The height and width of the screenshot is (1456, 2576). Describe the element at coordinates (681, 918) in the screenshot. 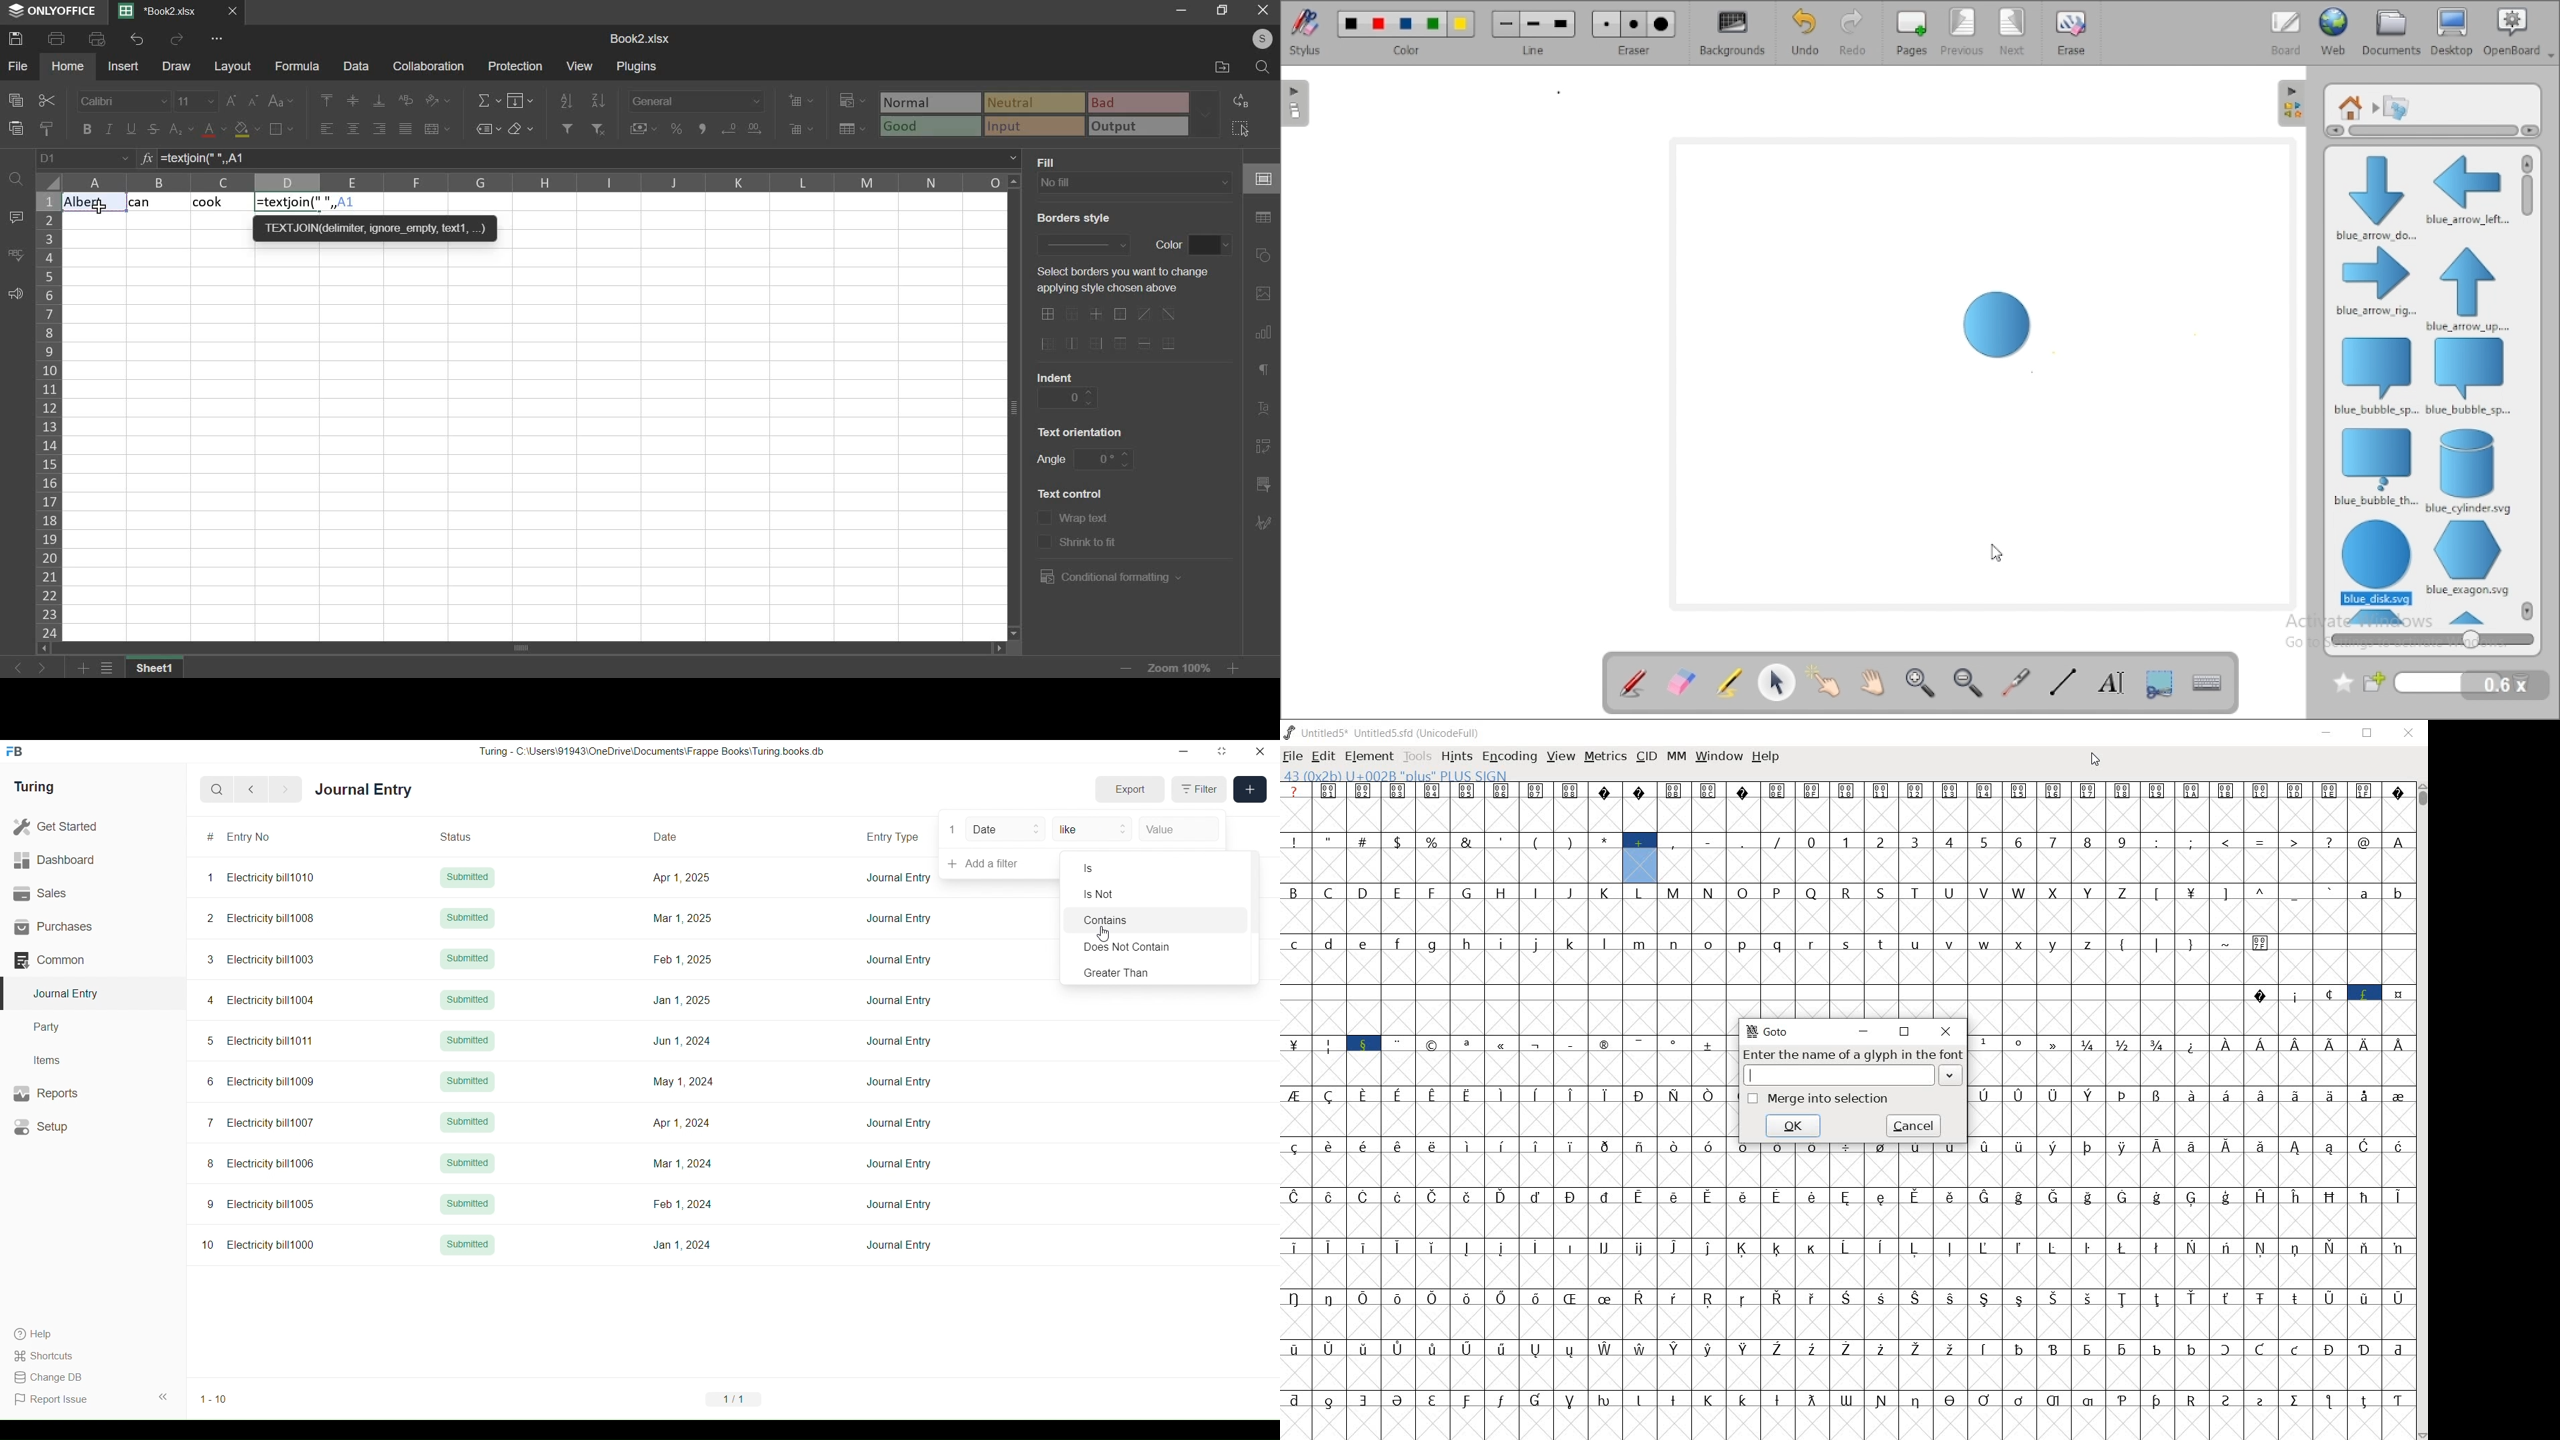

I see `Mar 1, 2025` at that location.